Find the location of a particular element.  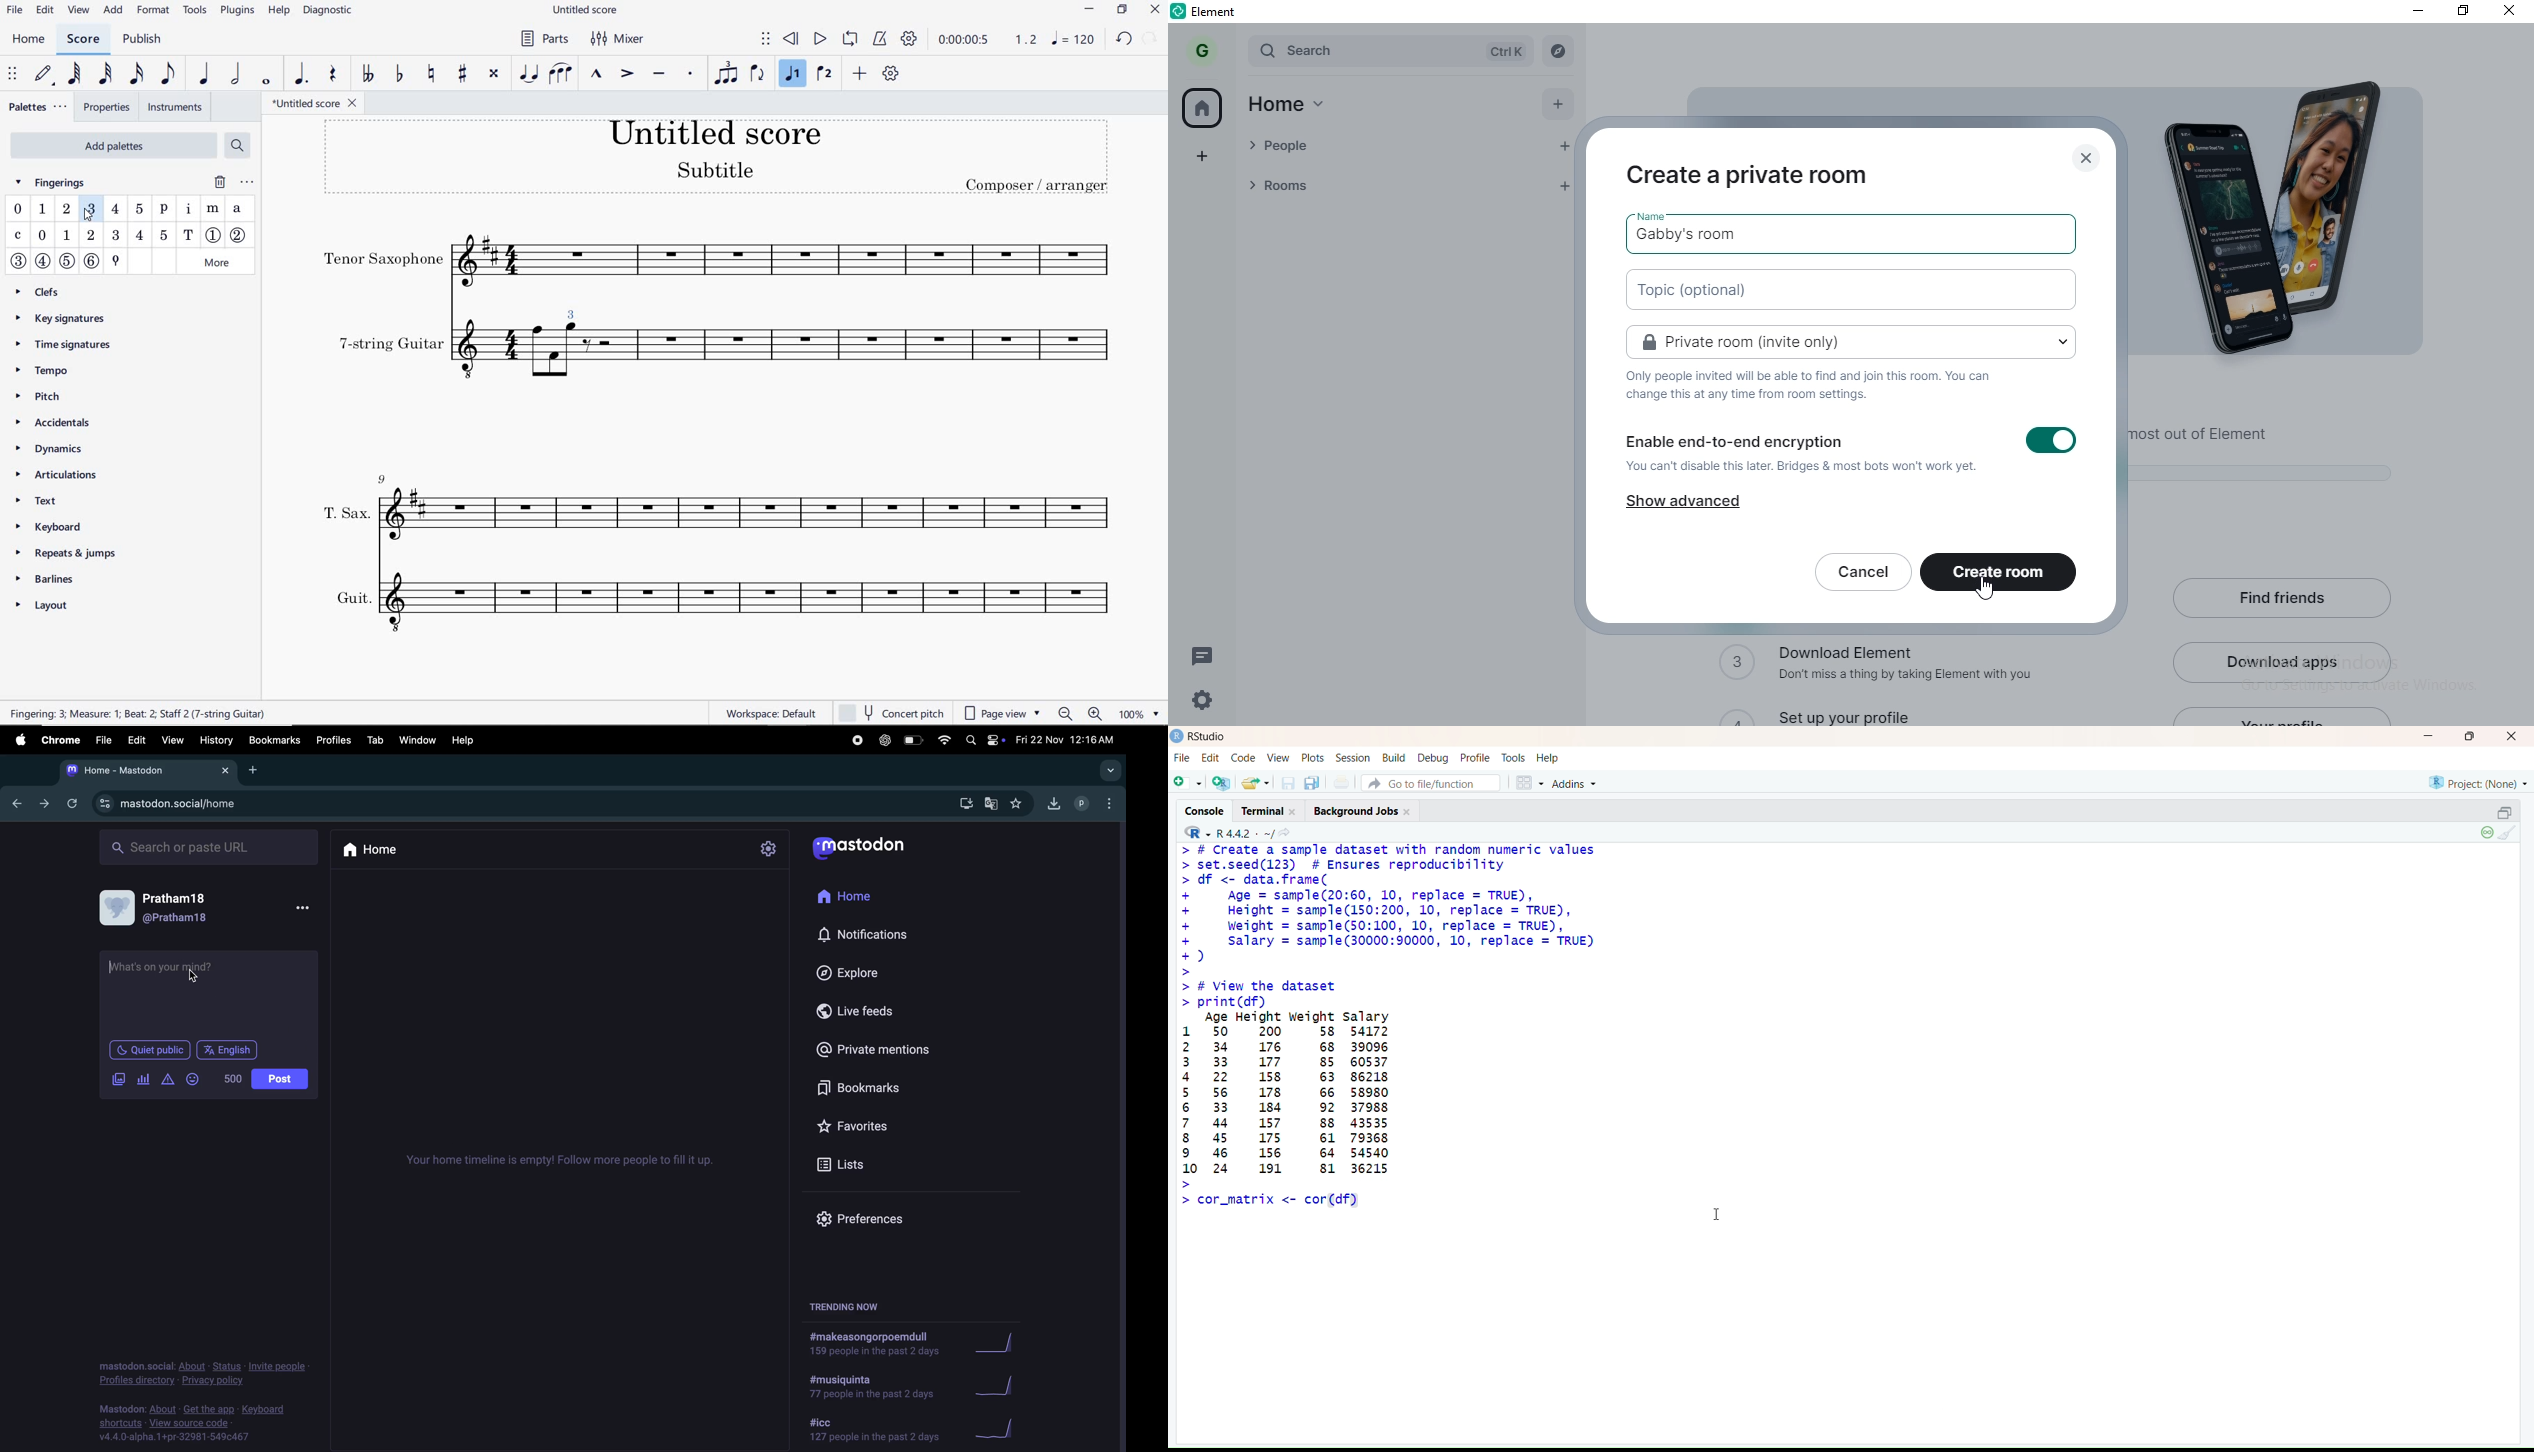

history is located at coordinates (217, 741).